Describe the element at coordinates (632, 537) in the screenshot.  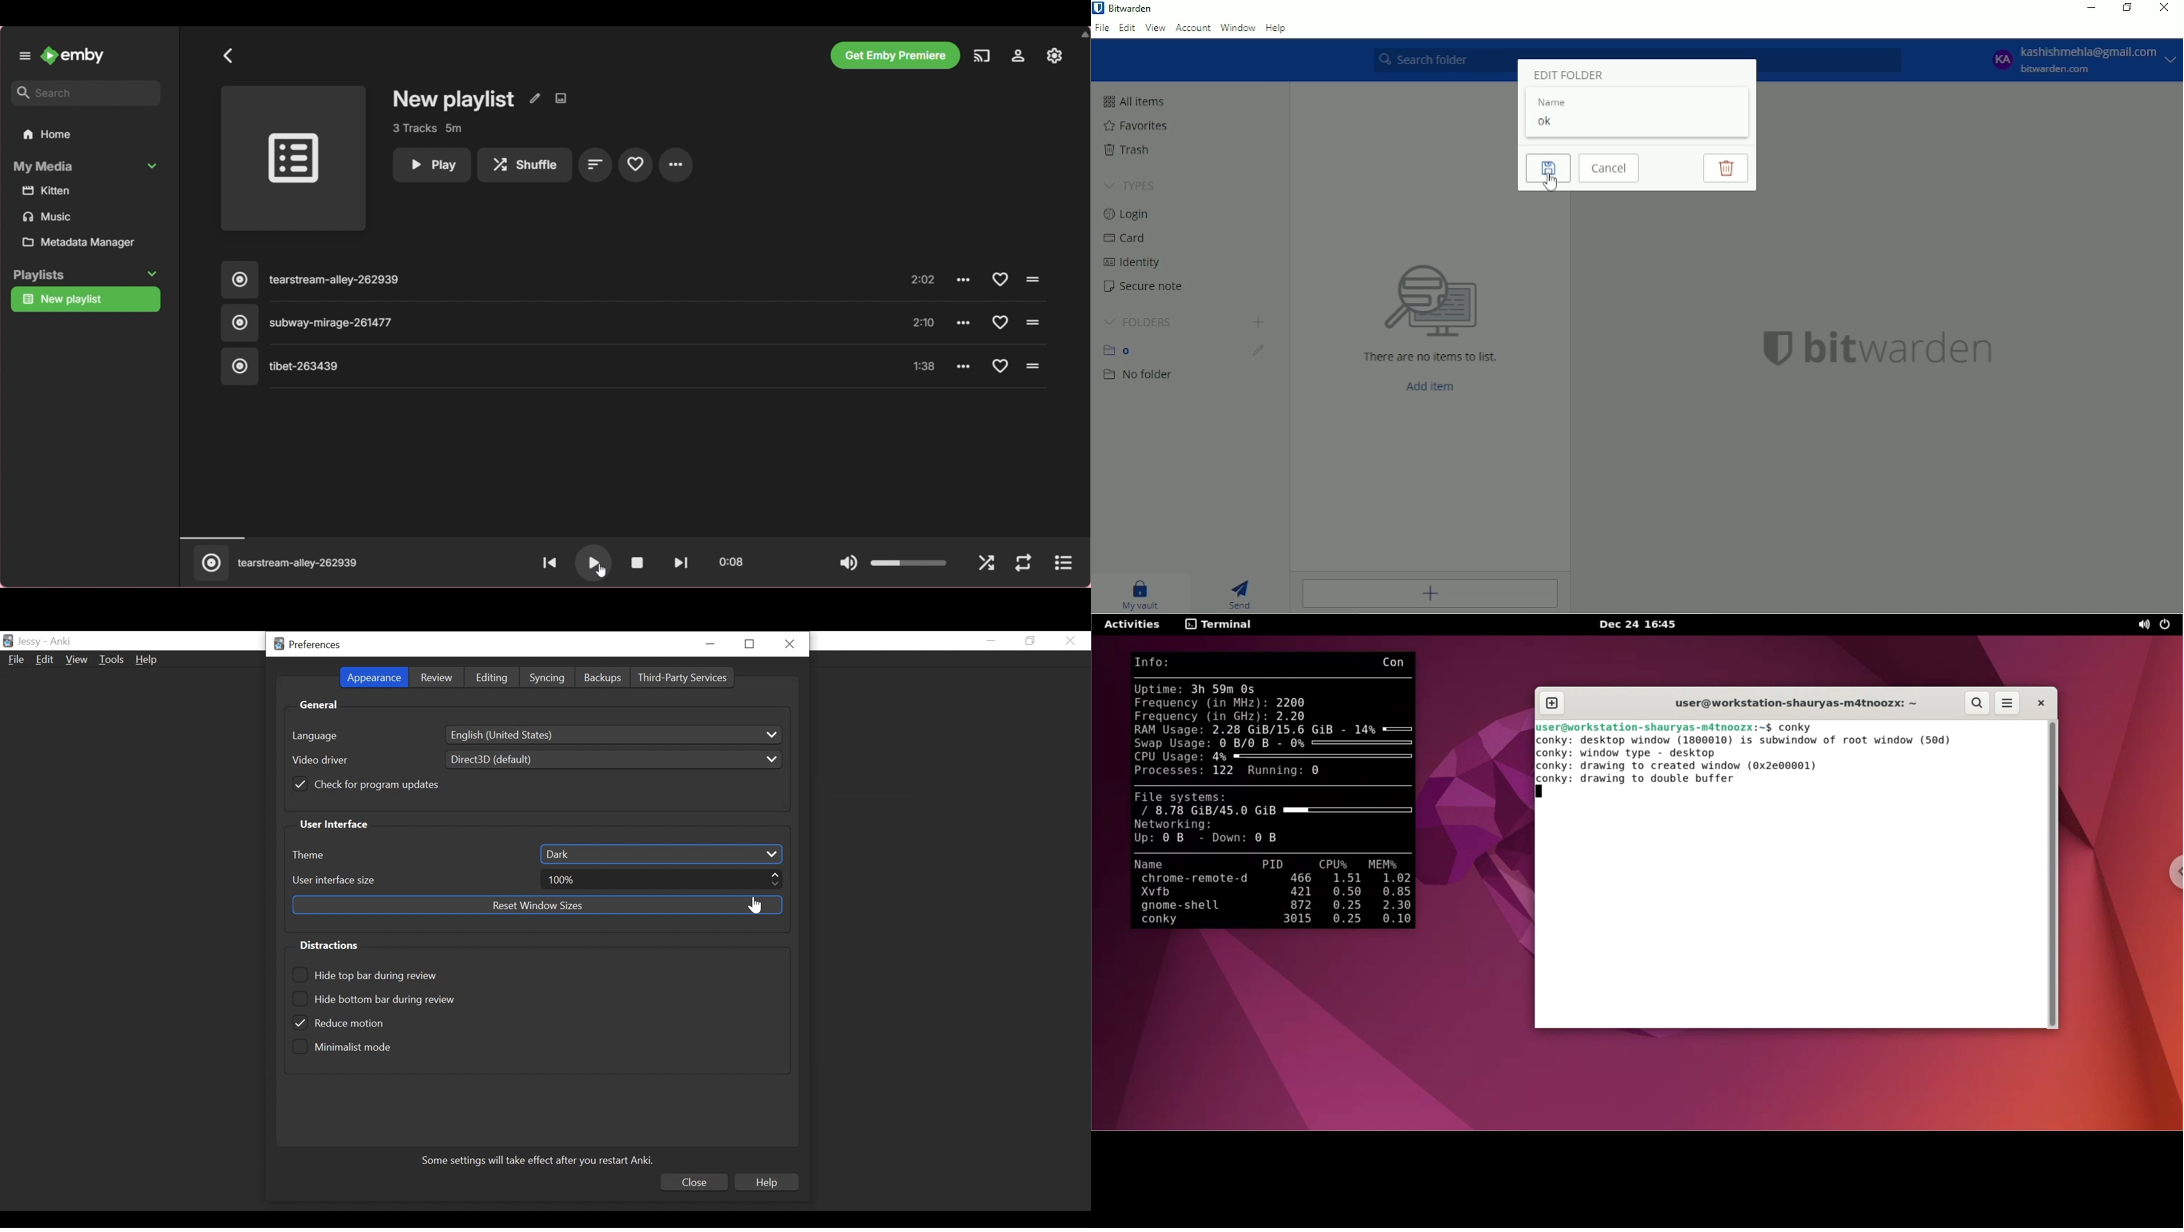
I see `Duration of music played changed` at that location.